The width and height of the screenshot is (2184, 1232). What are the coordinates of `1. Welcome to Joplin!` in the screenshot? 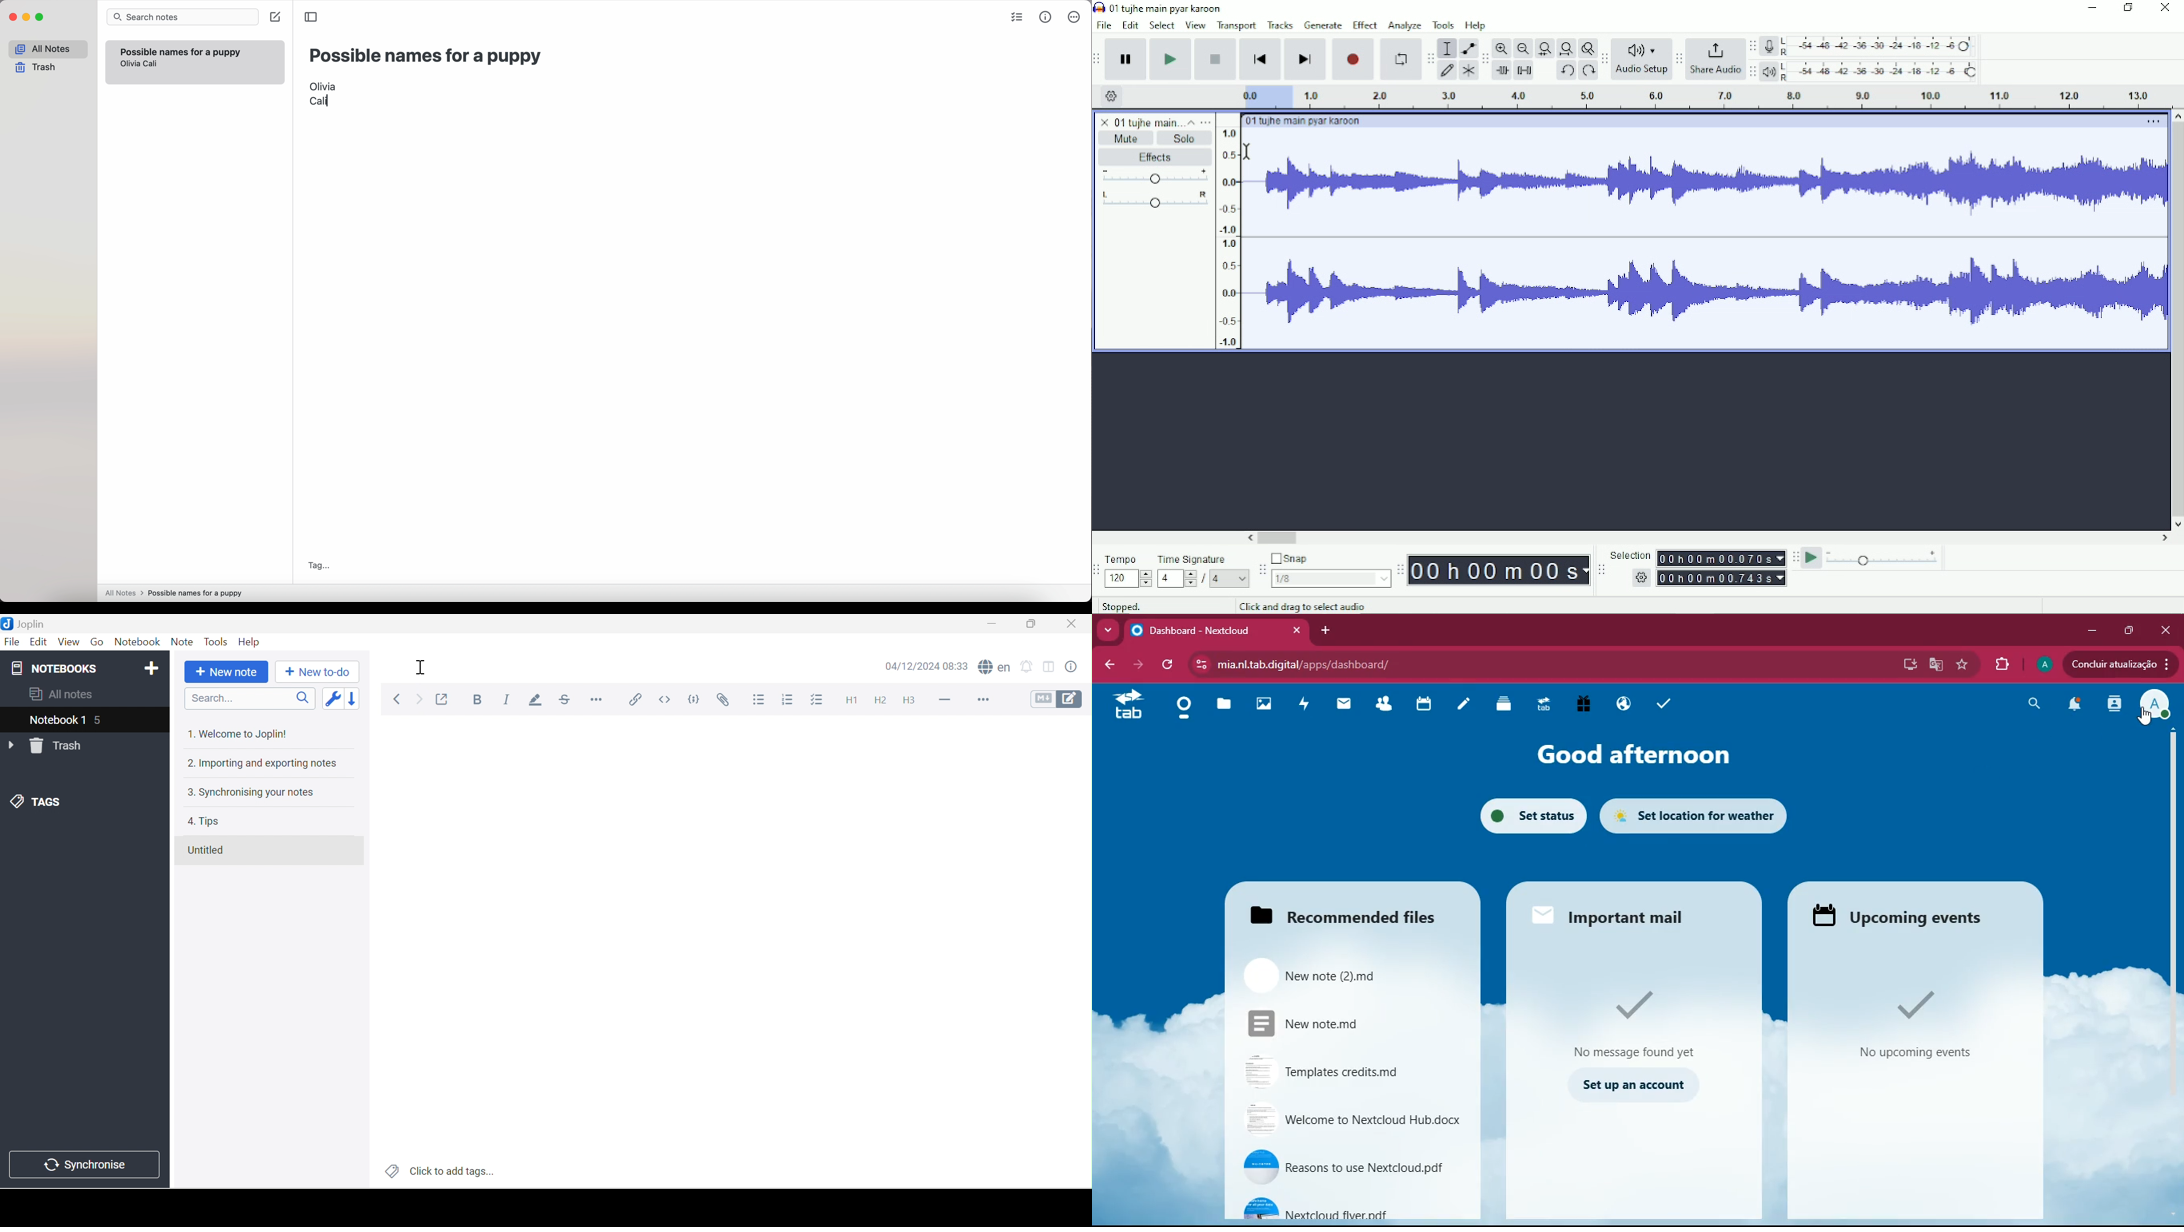 It's located at (242, 733).